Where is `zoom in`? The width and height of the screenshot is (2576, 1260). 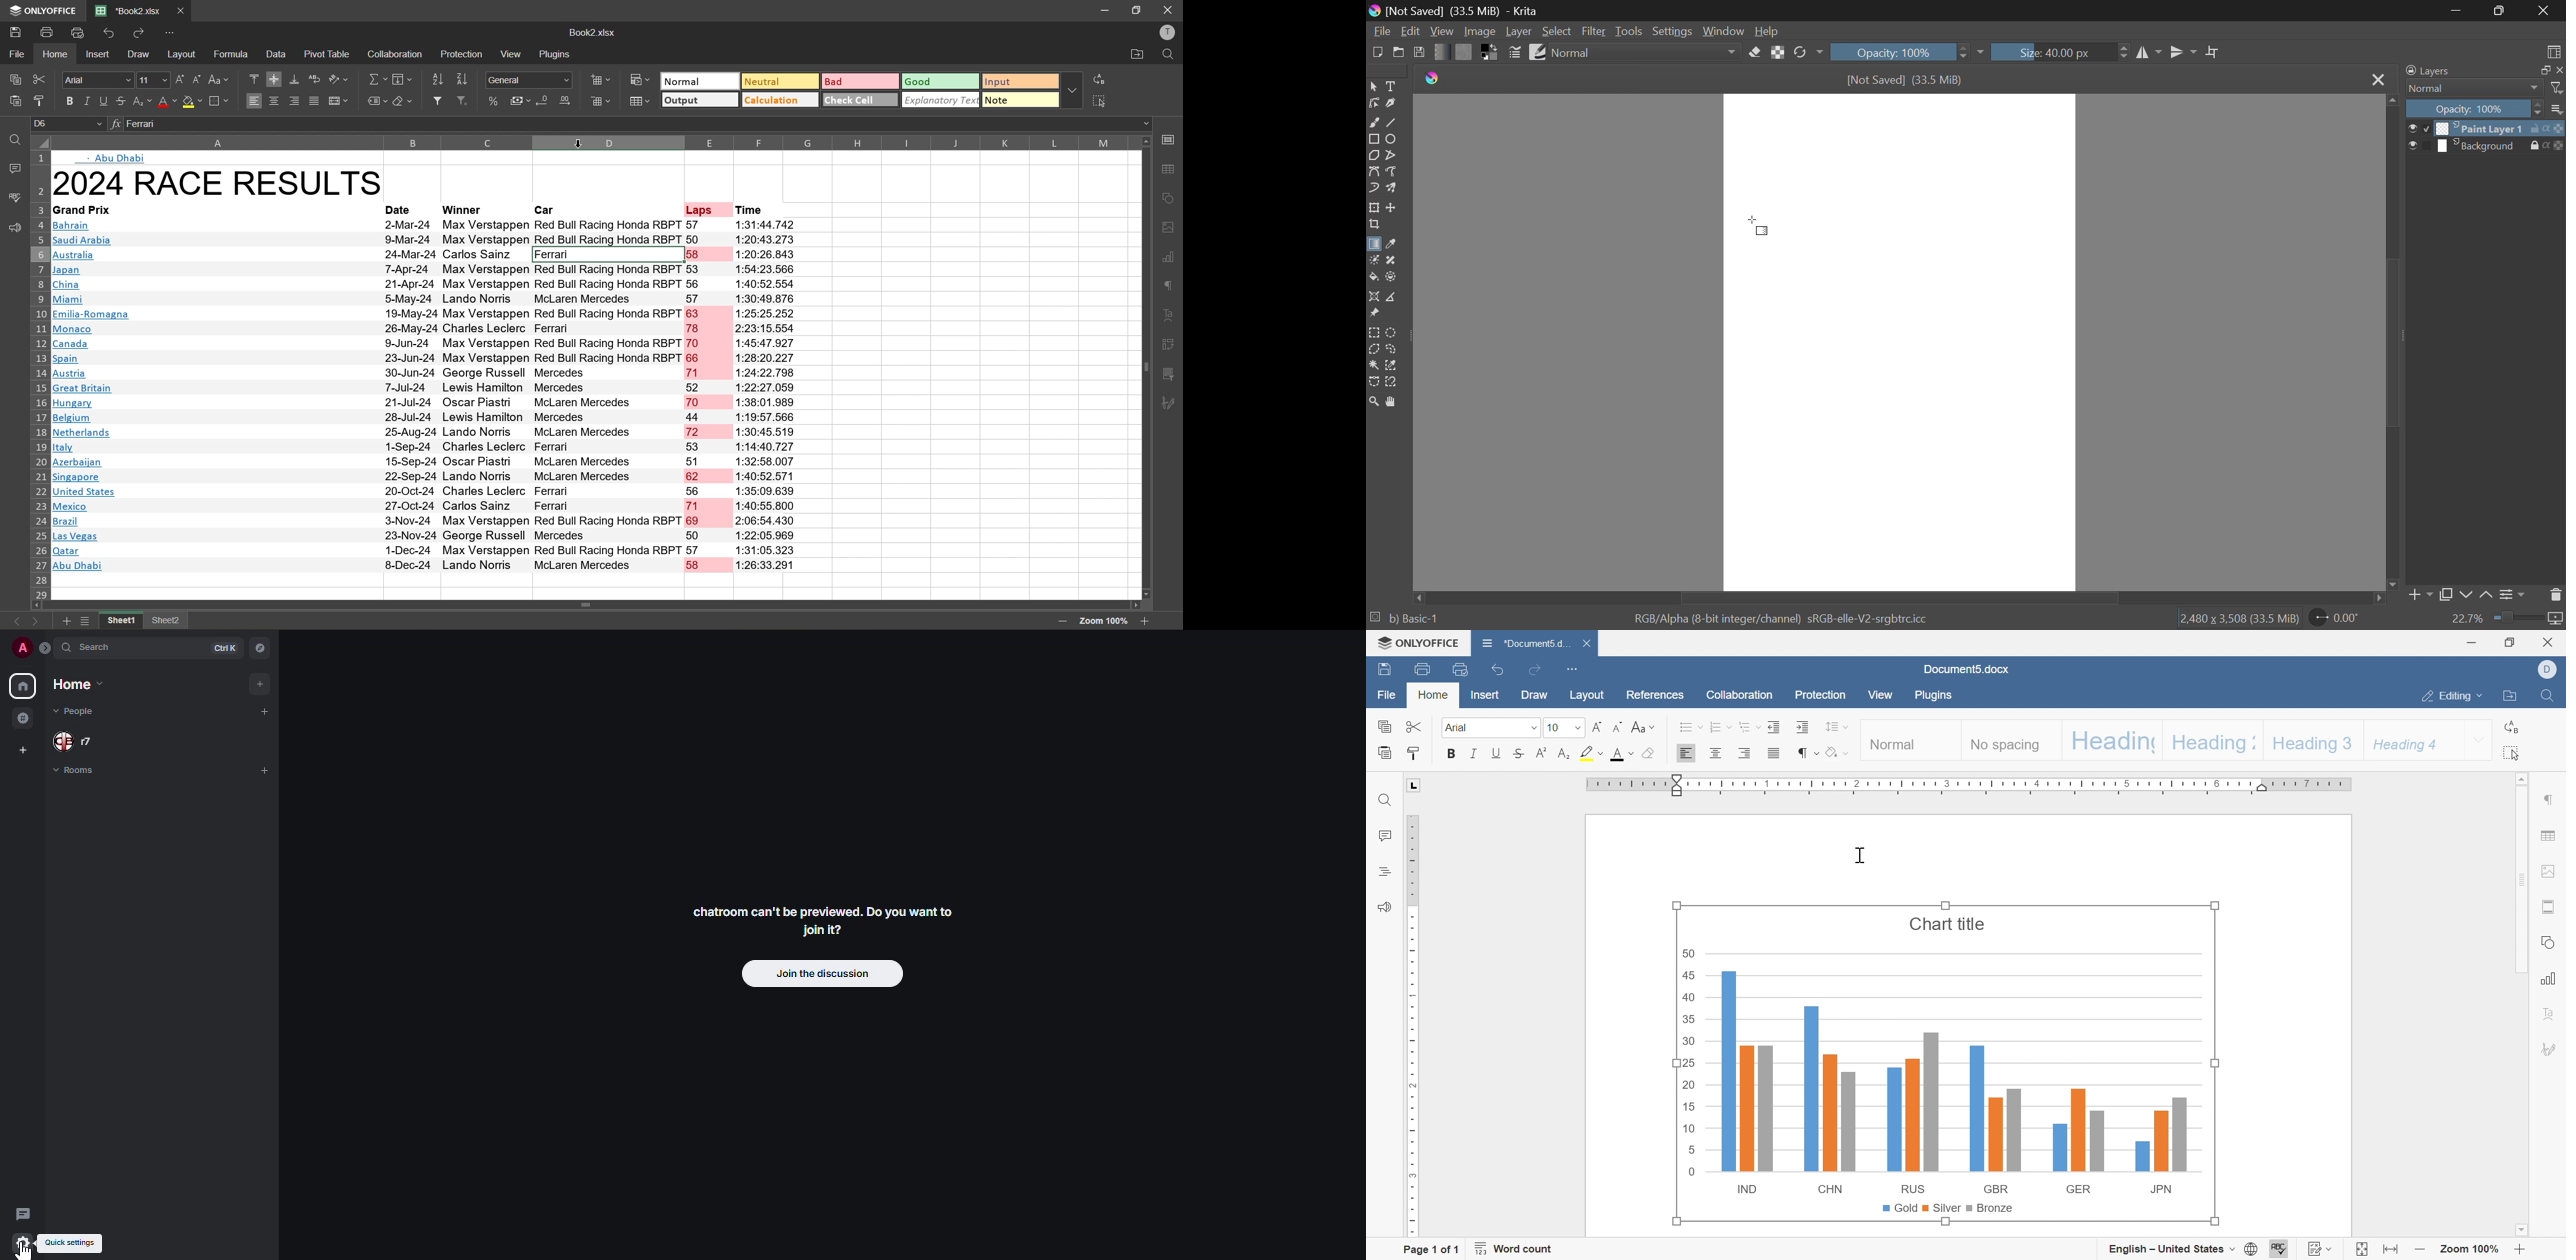
zoom in is located at coordinates (1147, 622).